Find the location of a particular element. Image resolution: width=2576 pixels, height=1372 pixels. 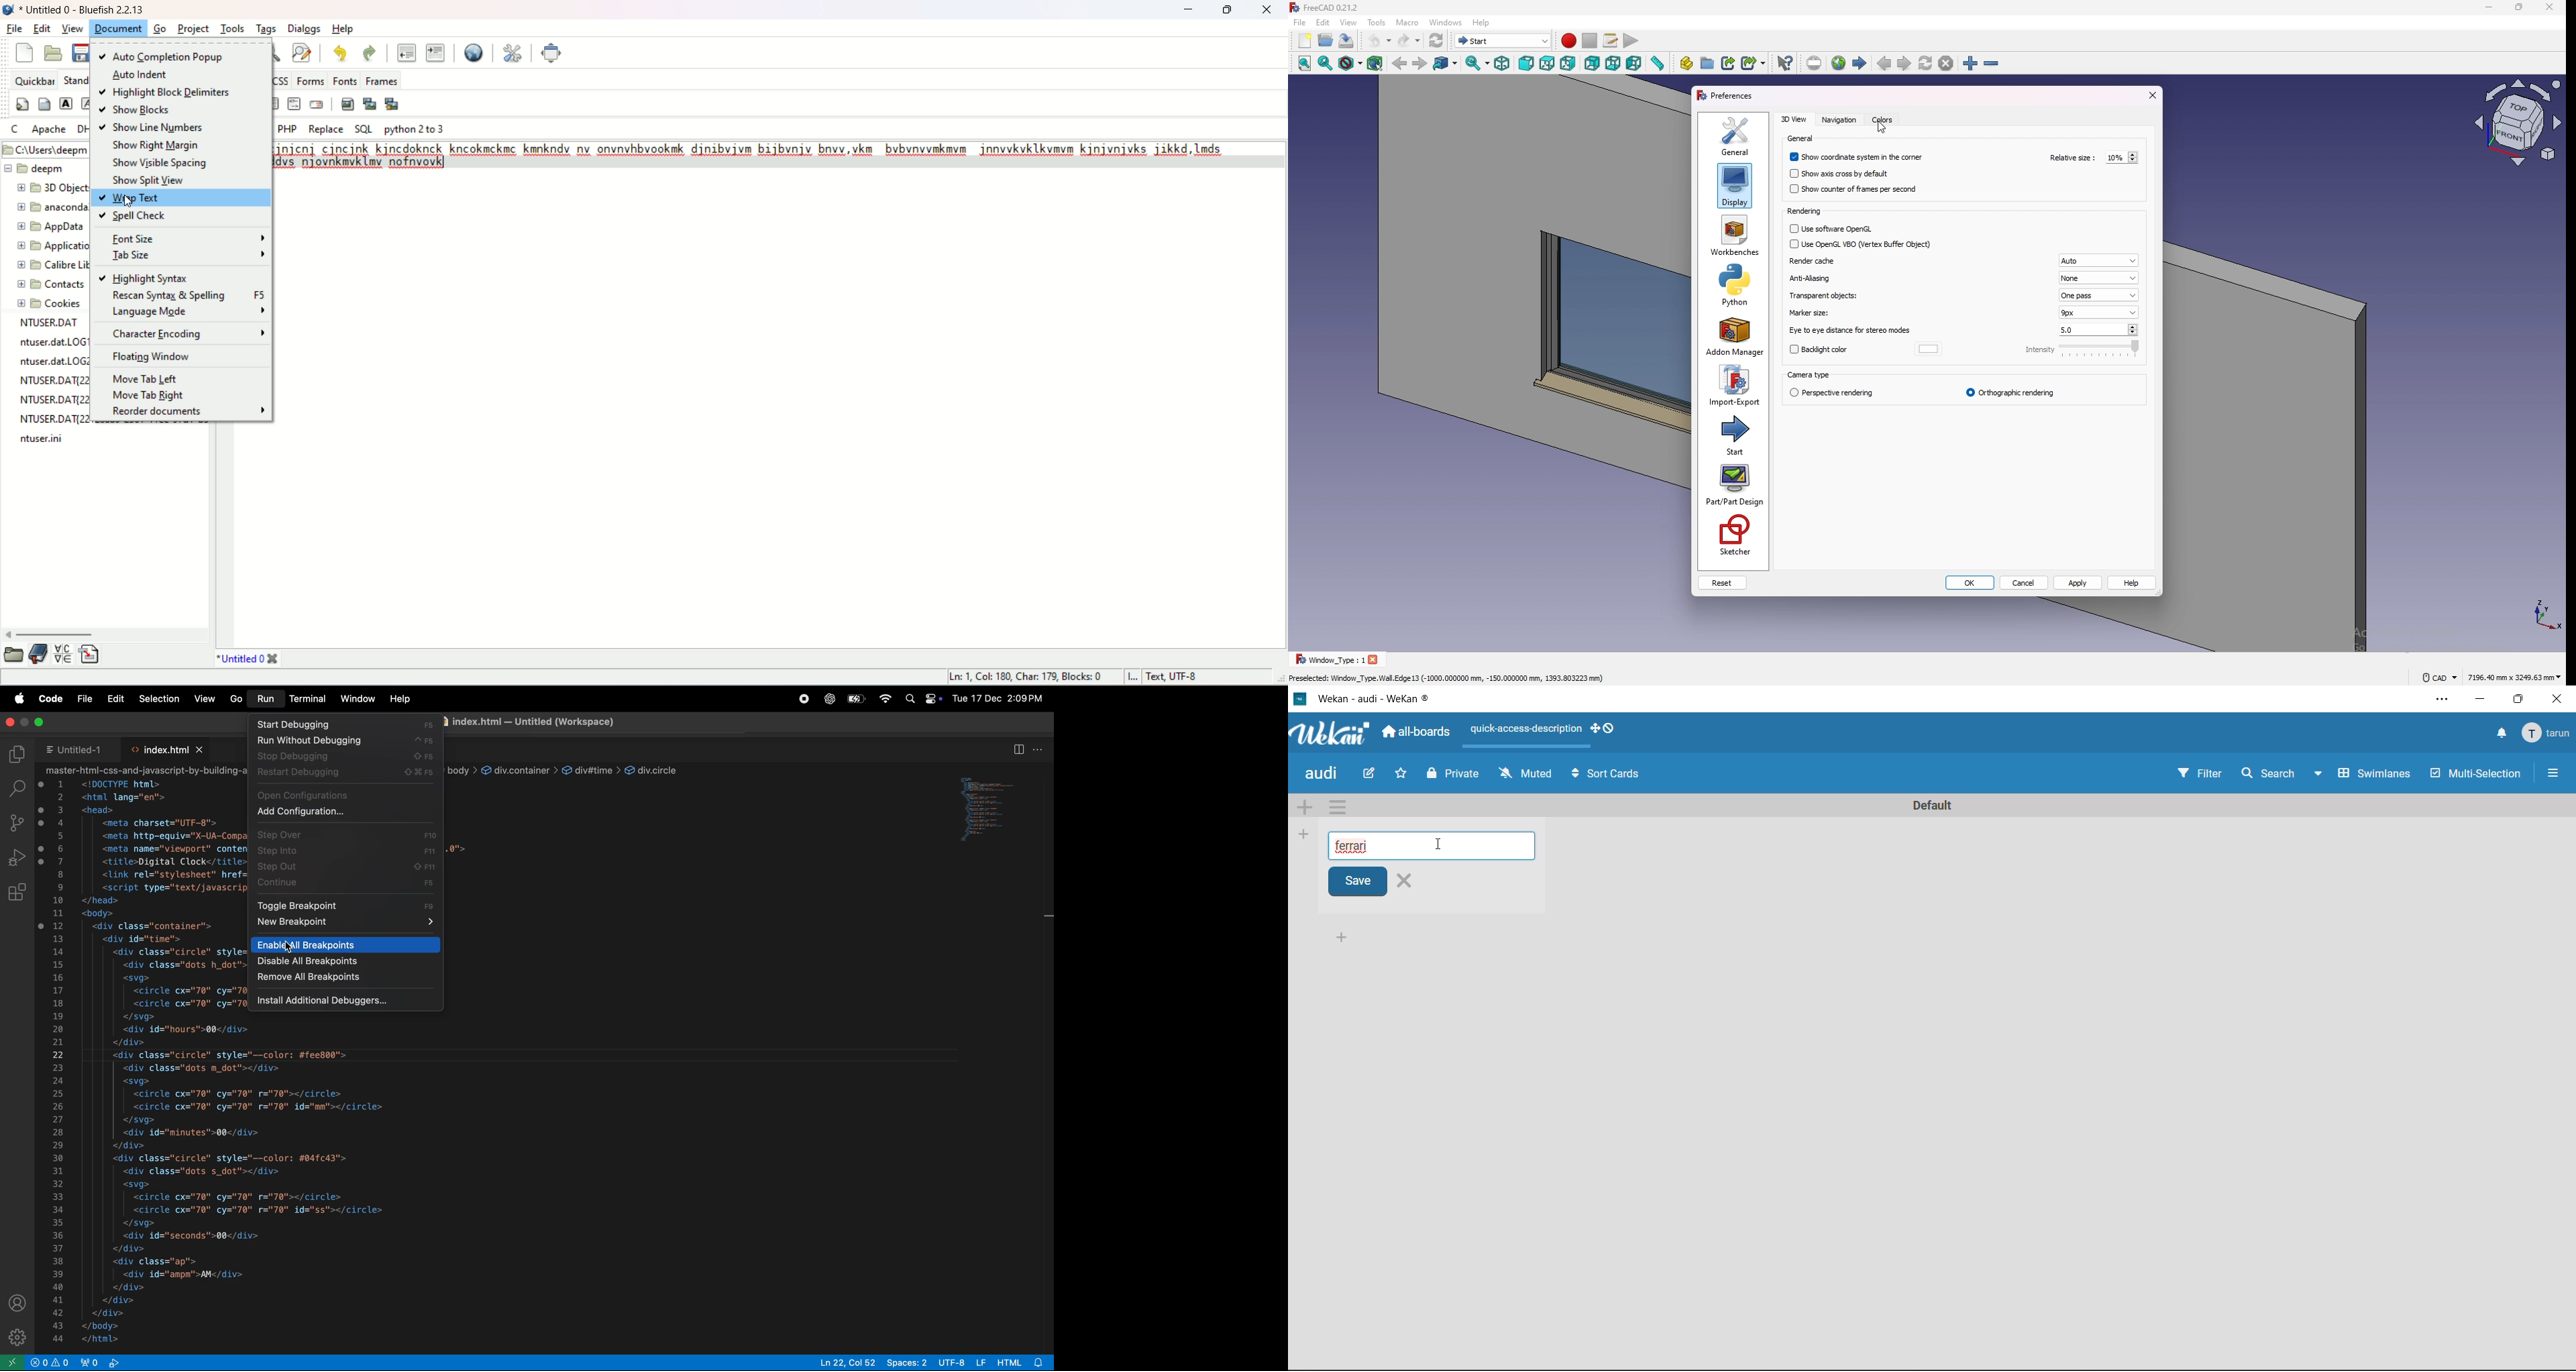

switch between workbenches is located at coordinates (1503, 41).